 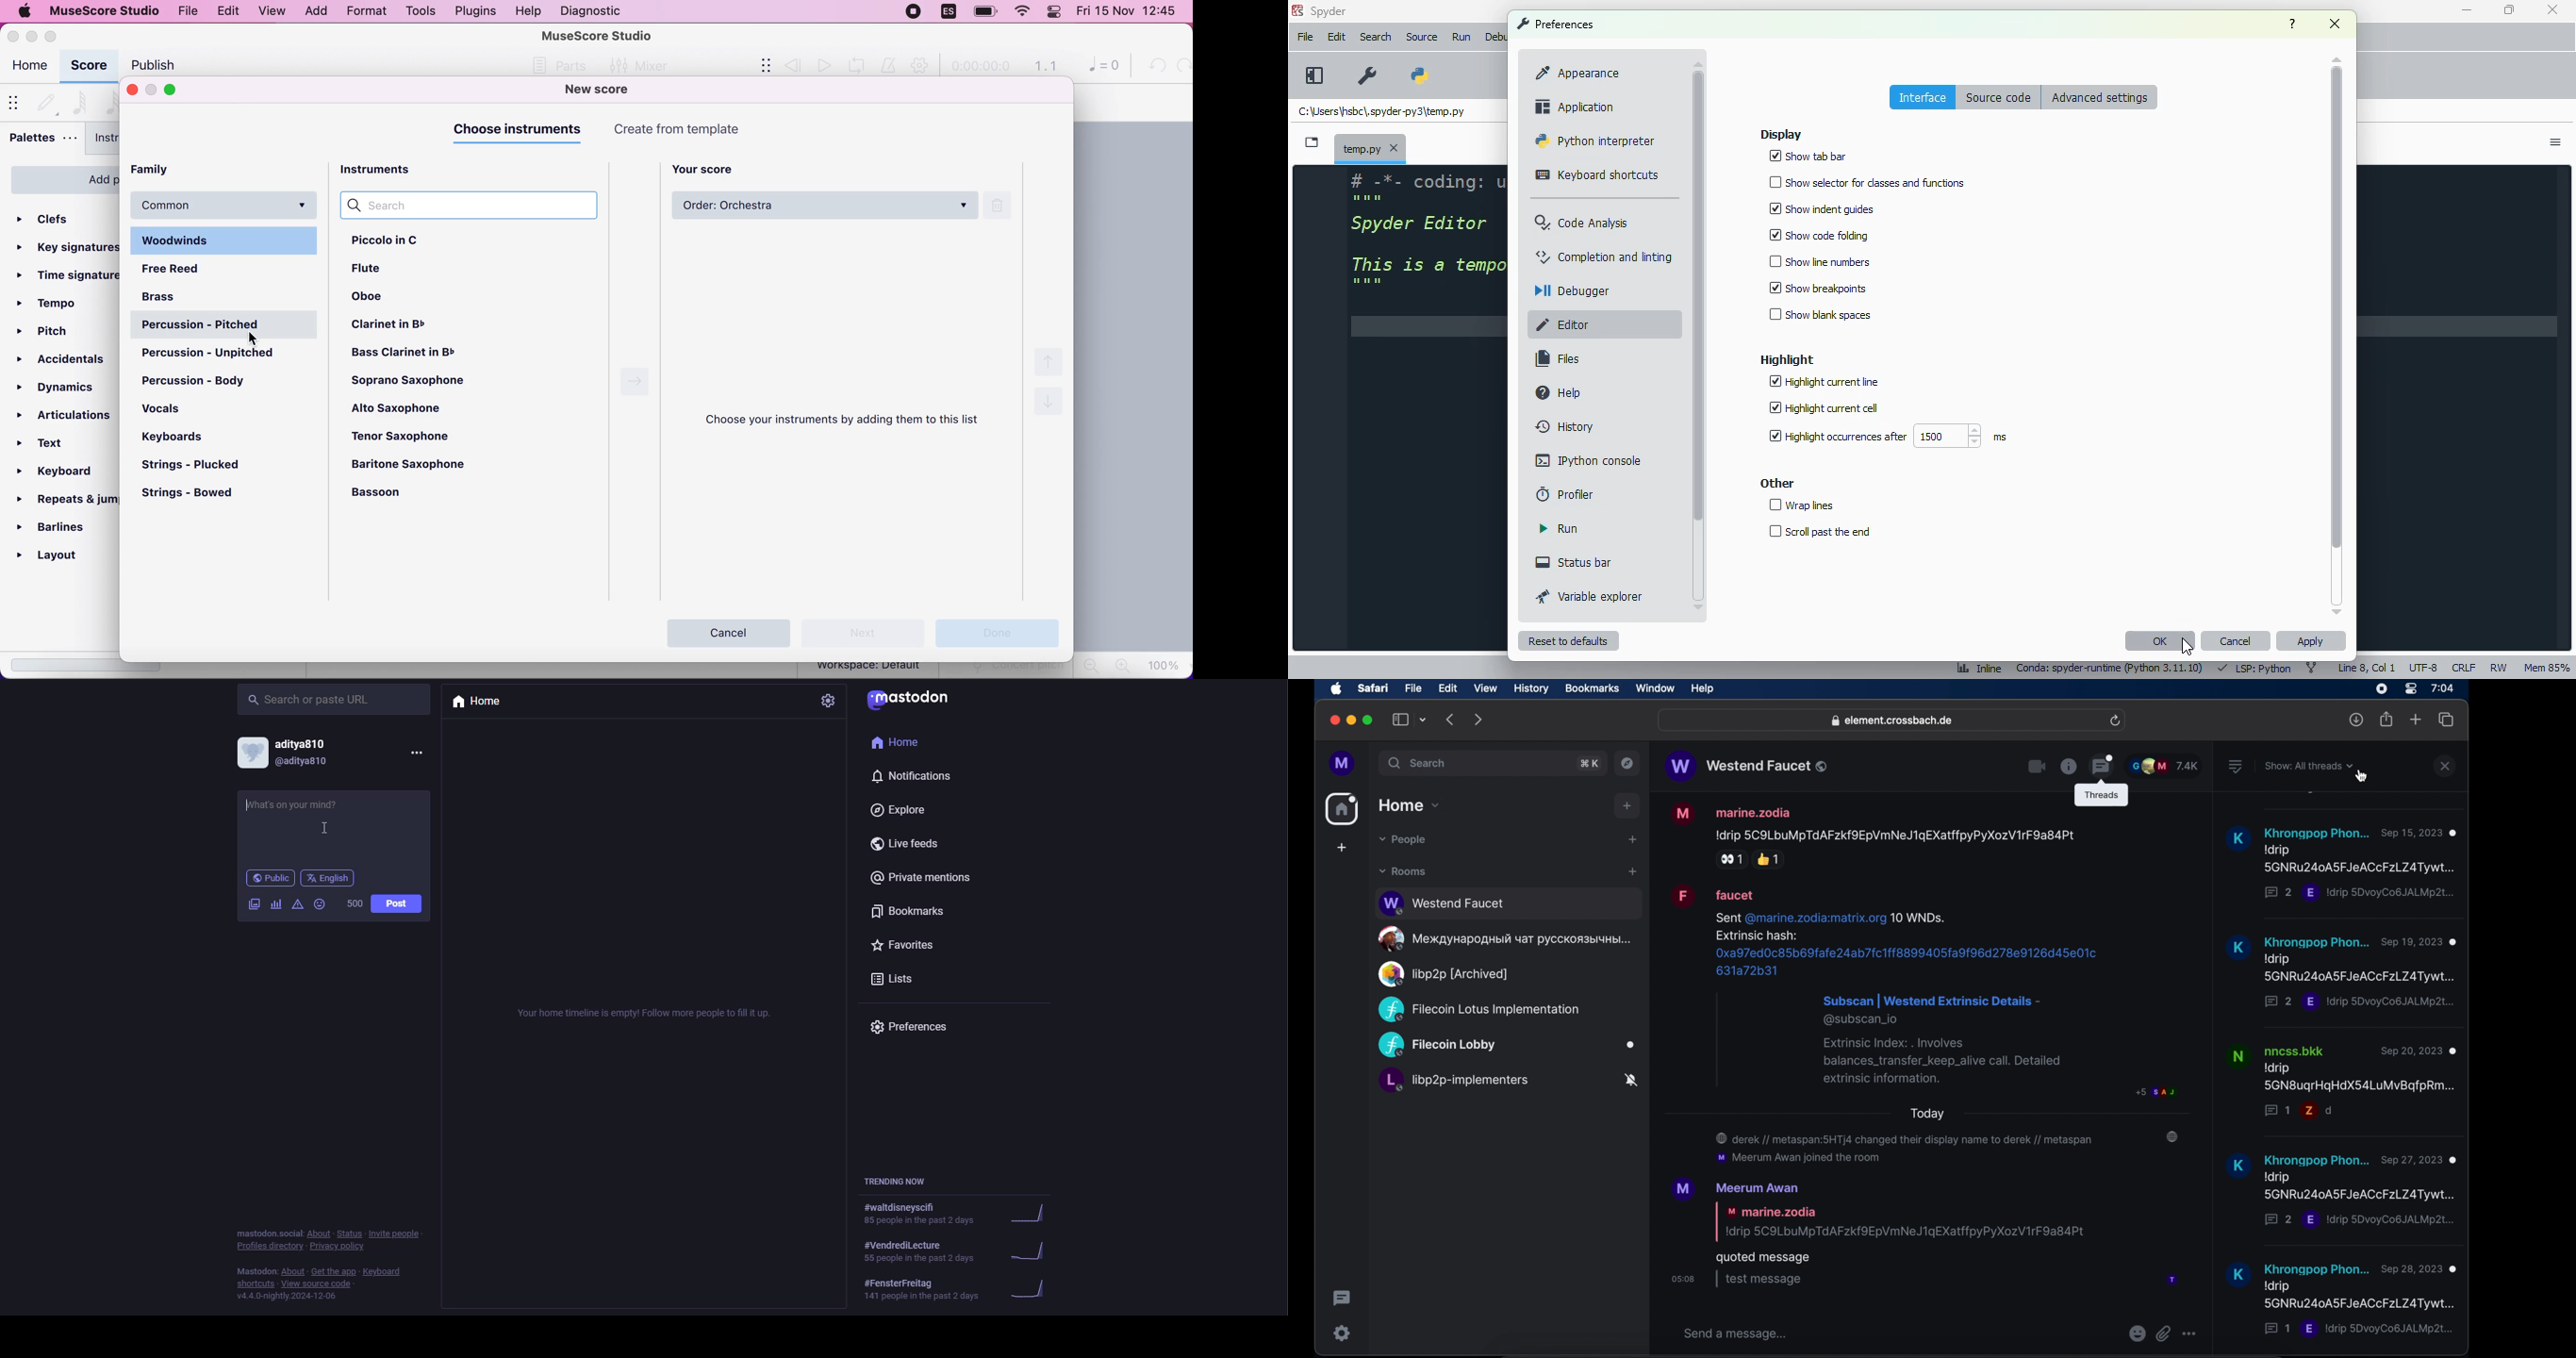 I want to click on preferences, so click(x=1558, y=25).